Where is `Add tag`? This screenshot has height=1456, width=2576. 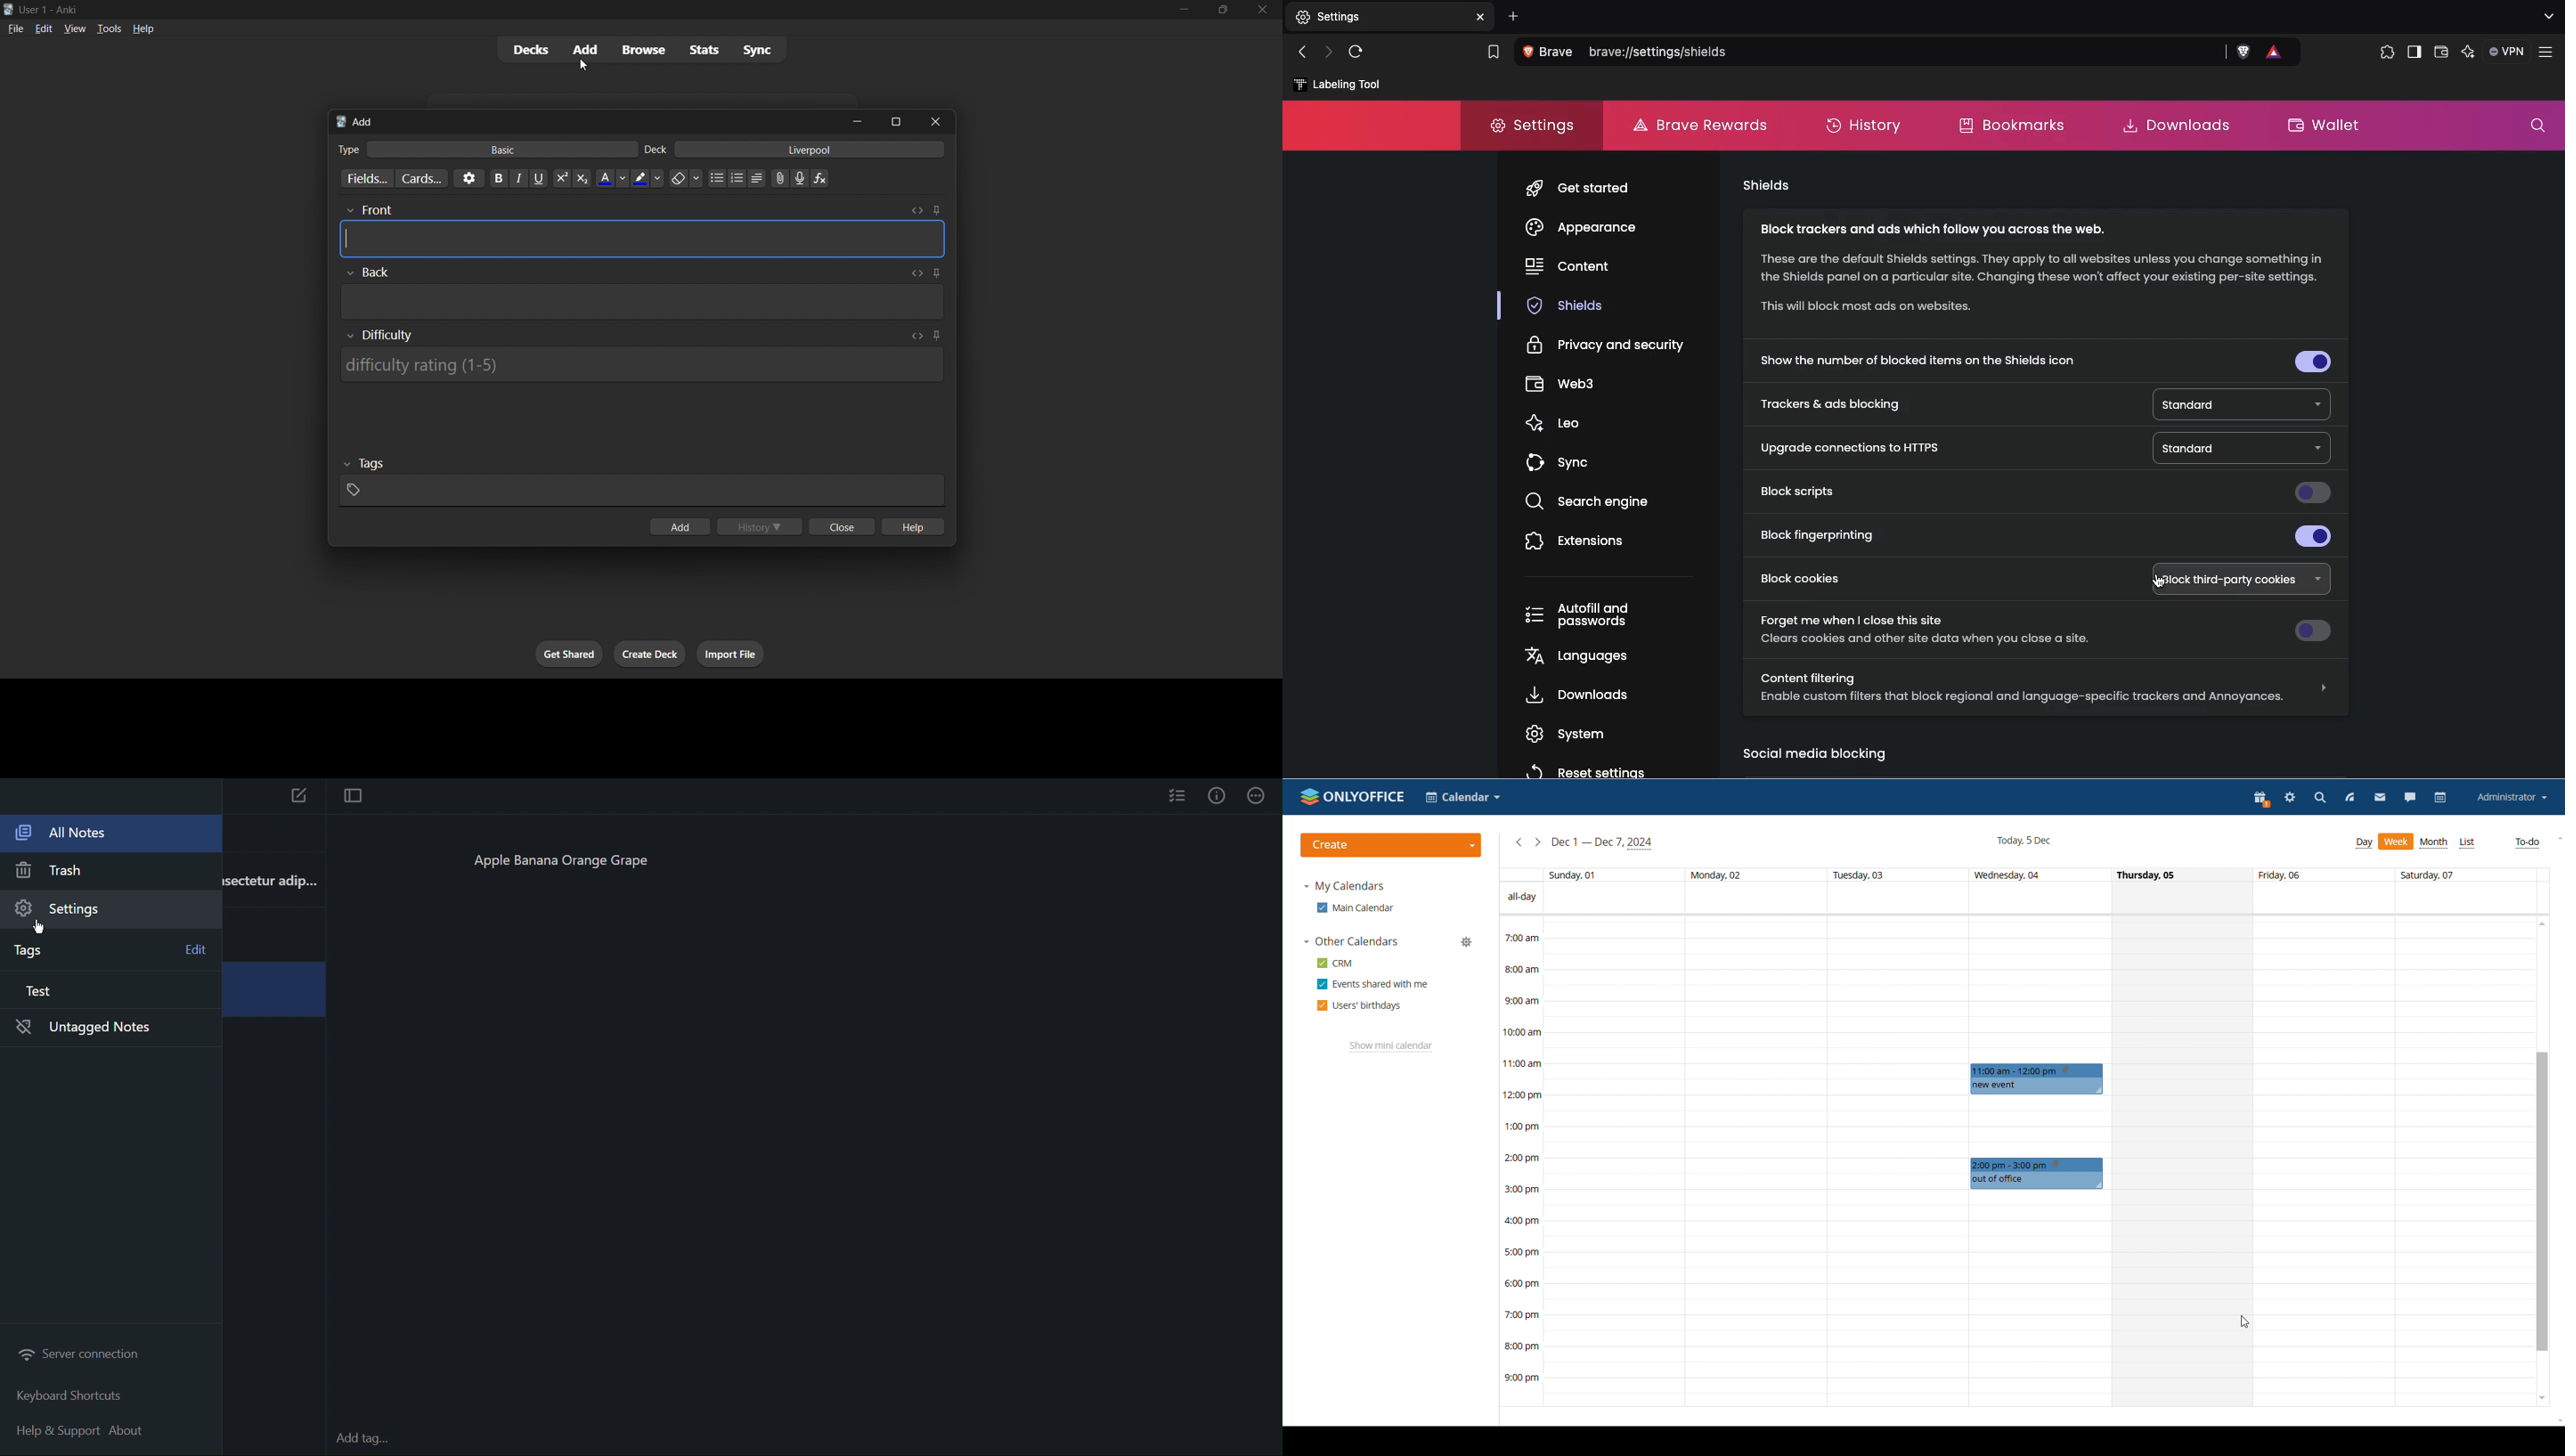 Add tag is located at coordinates (369, 1440).